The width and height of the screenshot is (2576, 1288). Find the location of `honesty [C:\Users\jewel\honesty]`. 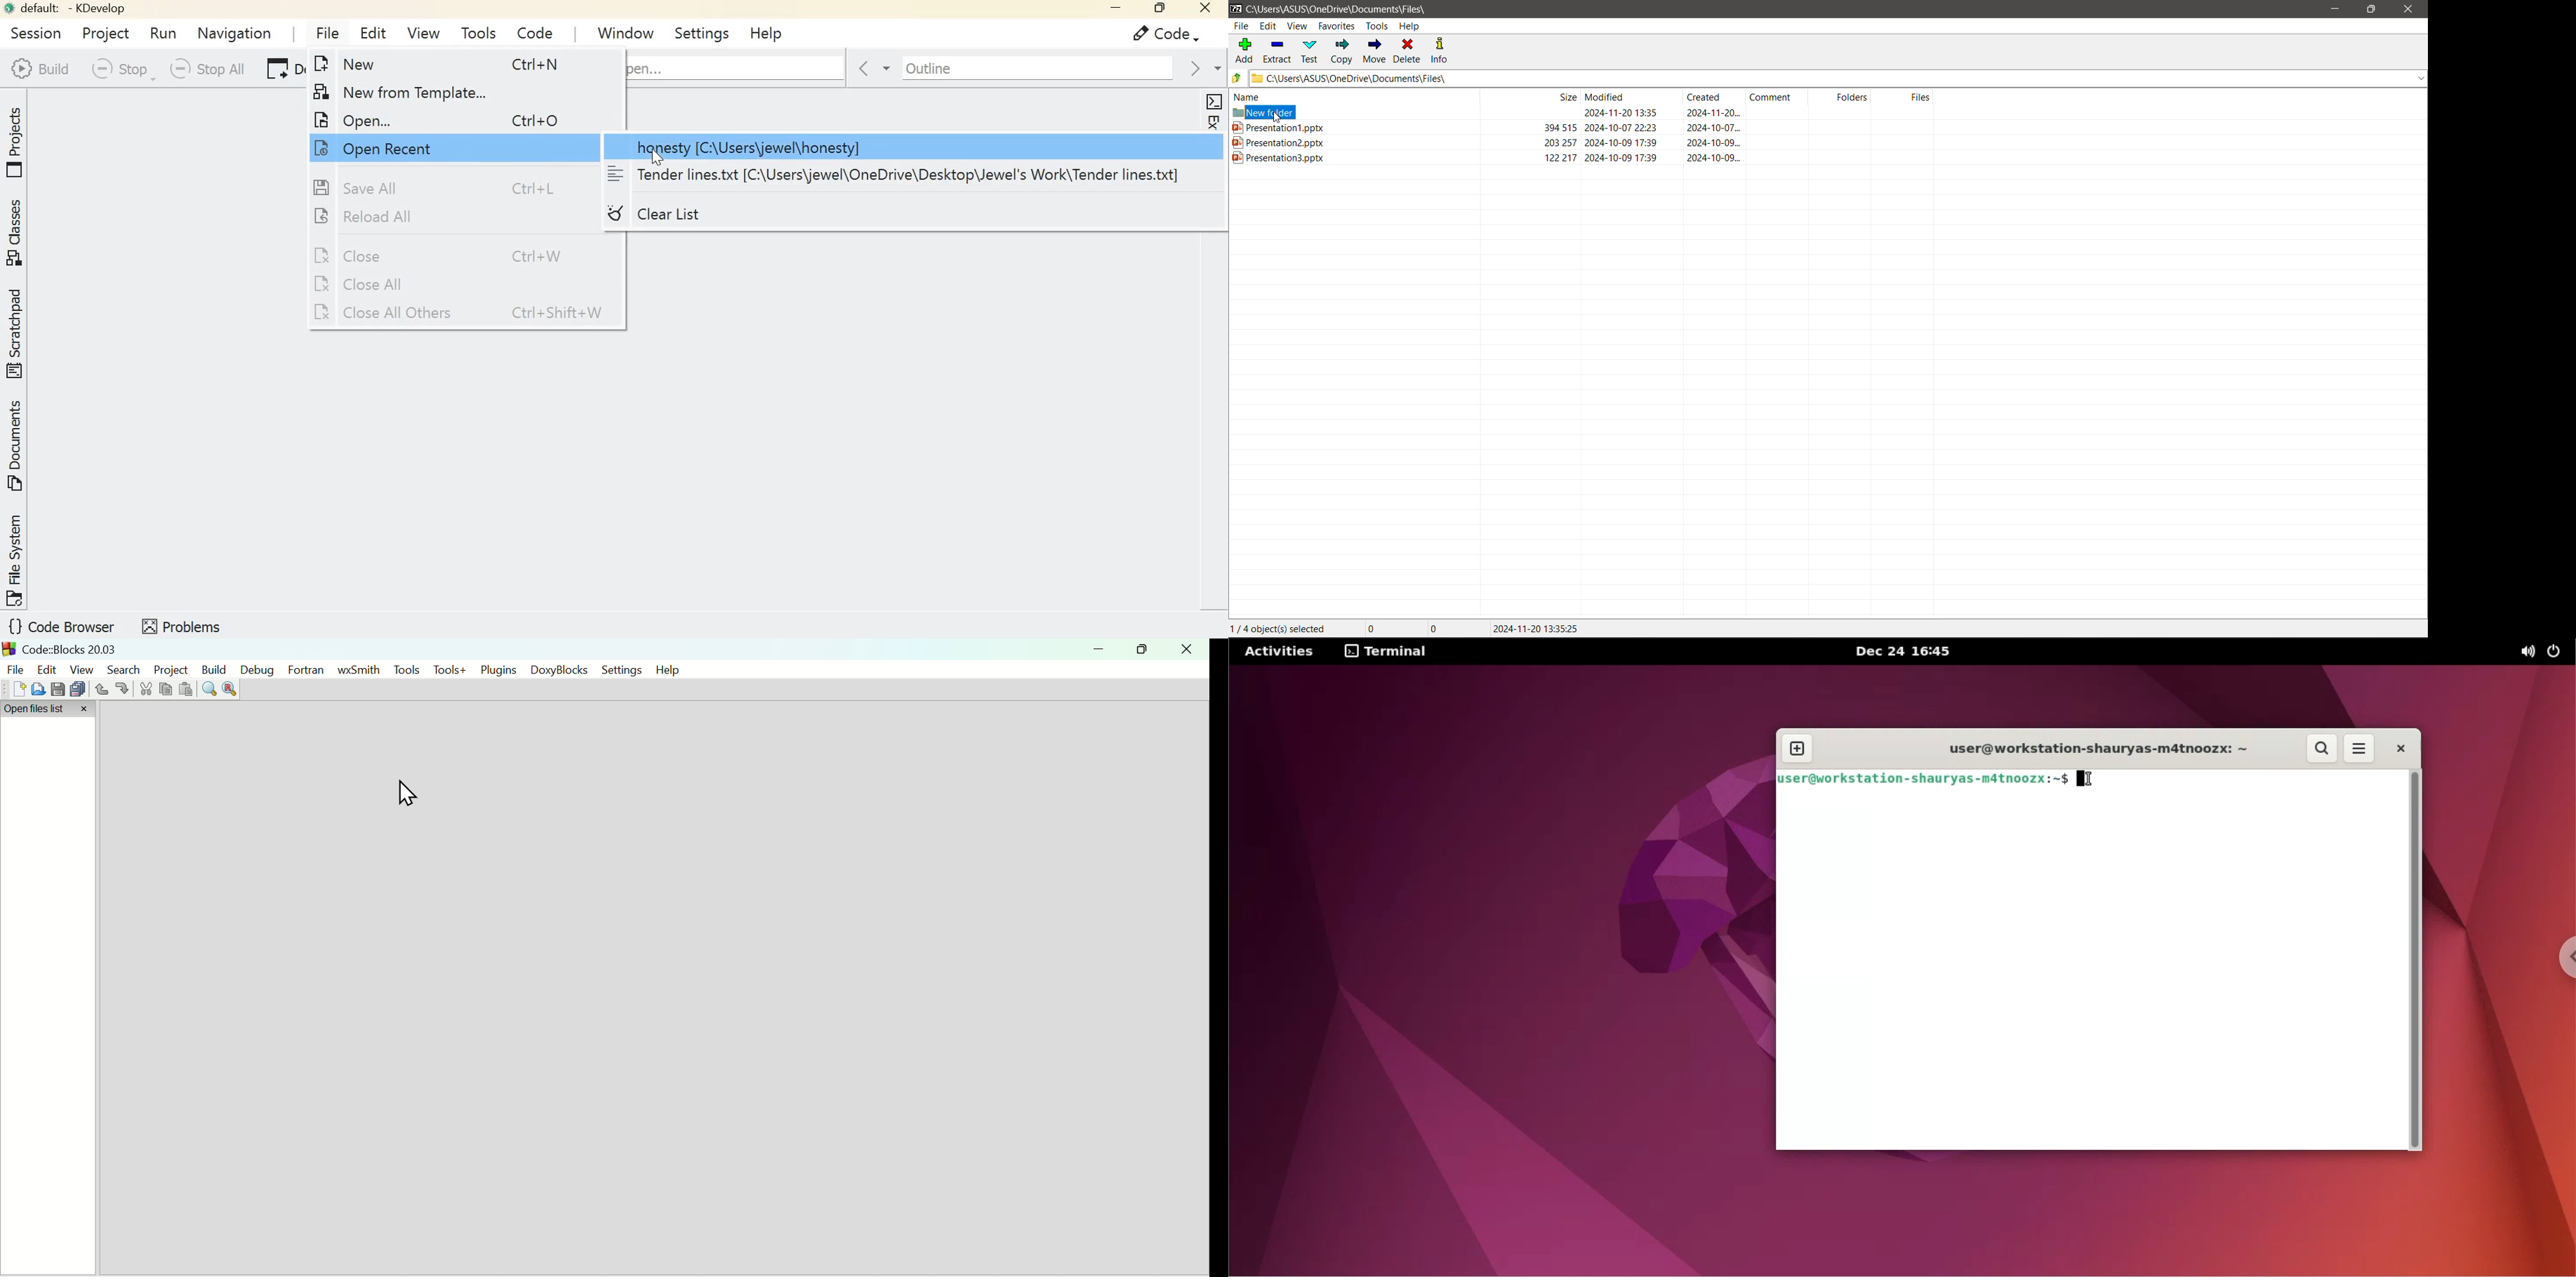

honesty [C:\Users\jewel\honesty] is located at coordinates (906, 148).